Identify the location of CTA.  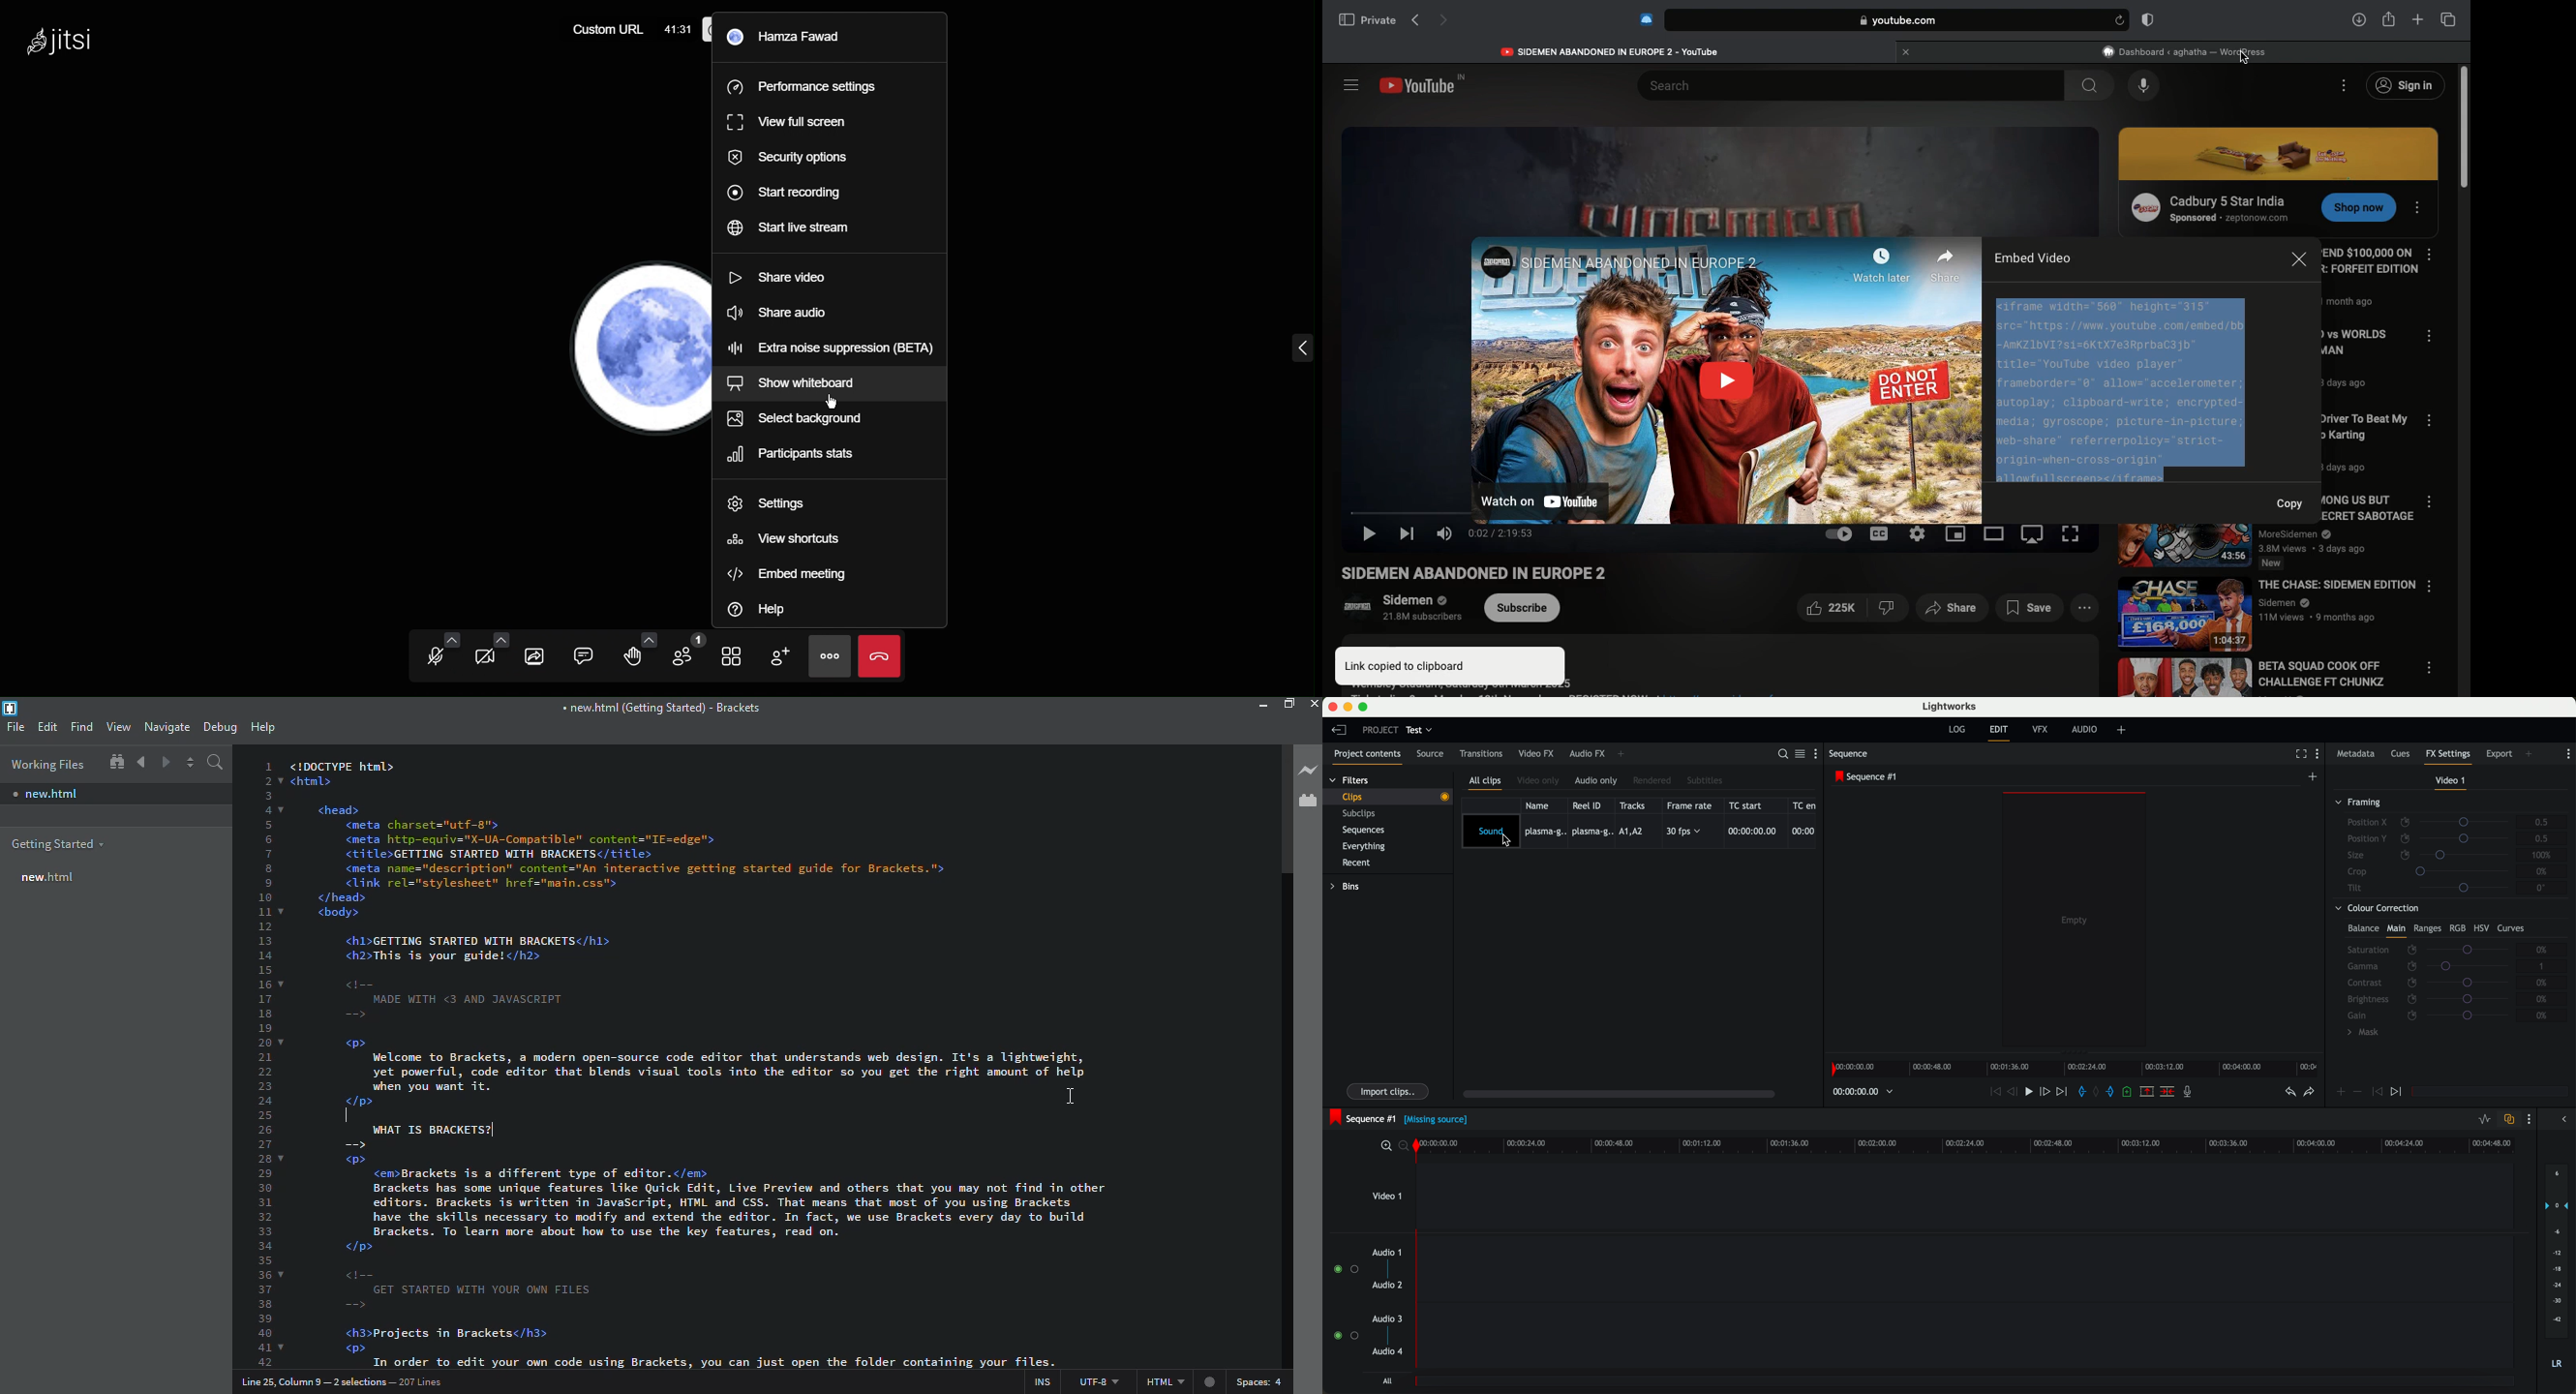
(2354, 210).